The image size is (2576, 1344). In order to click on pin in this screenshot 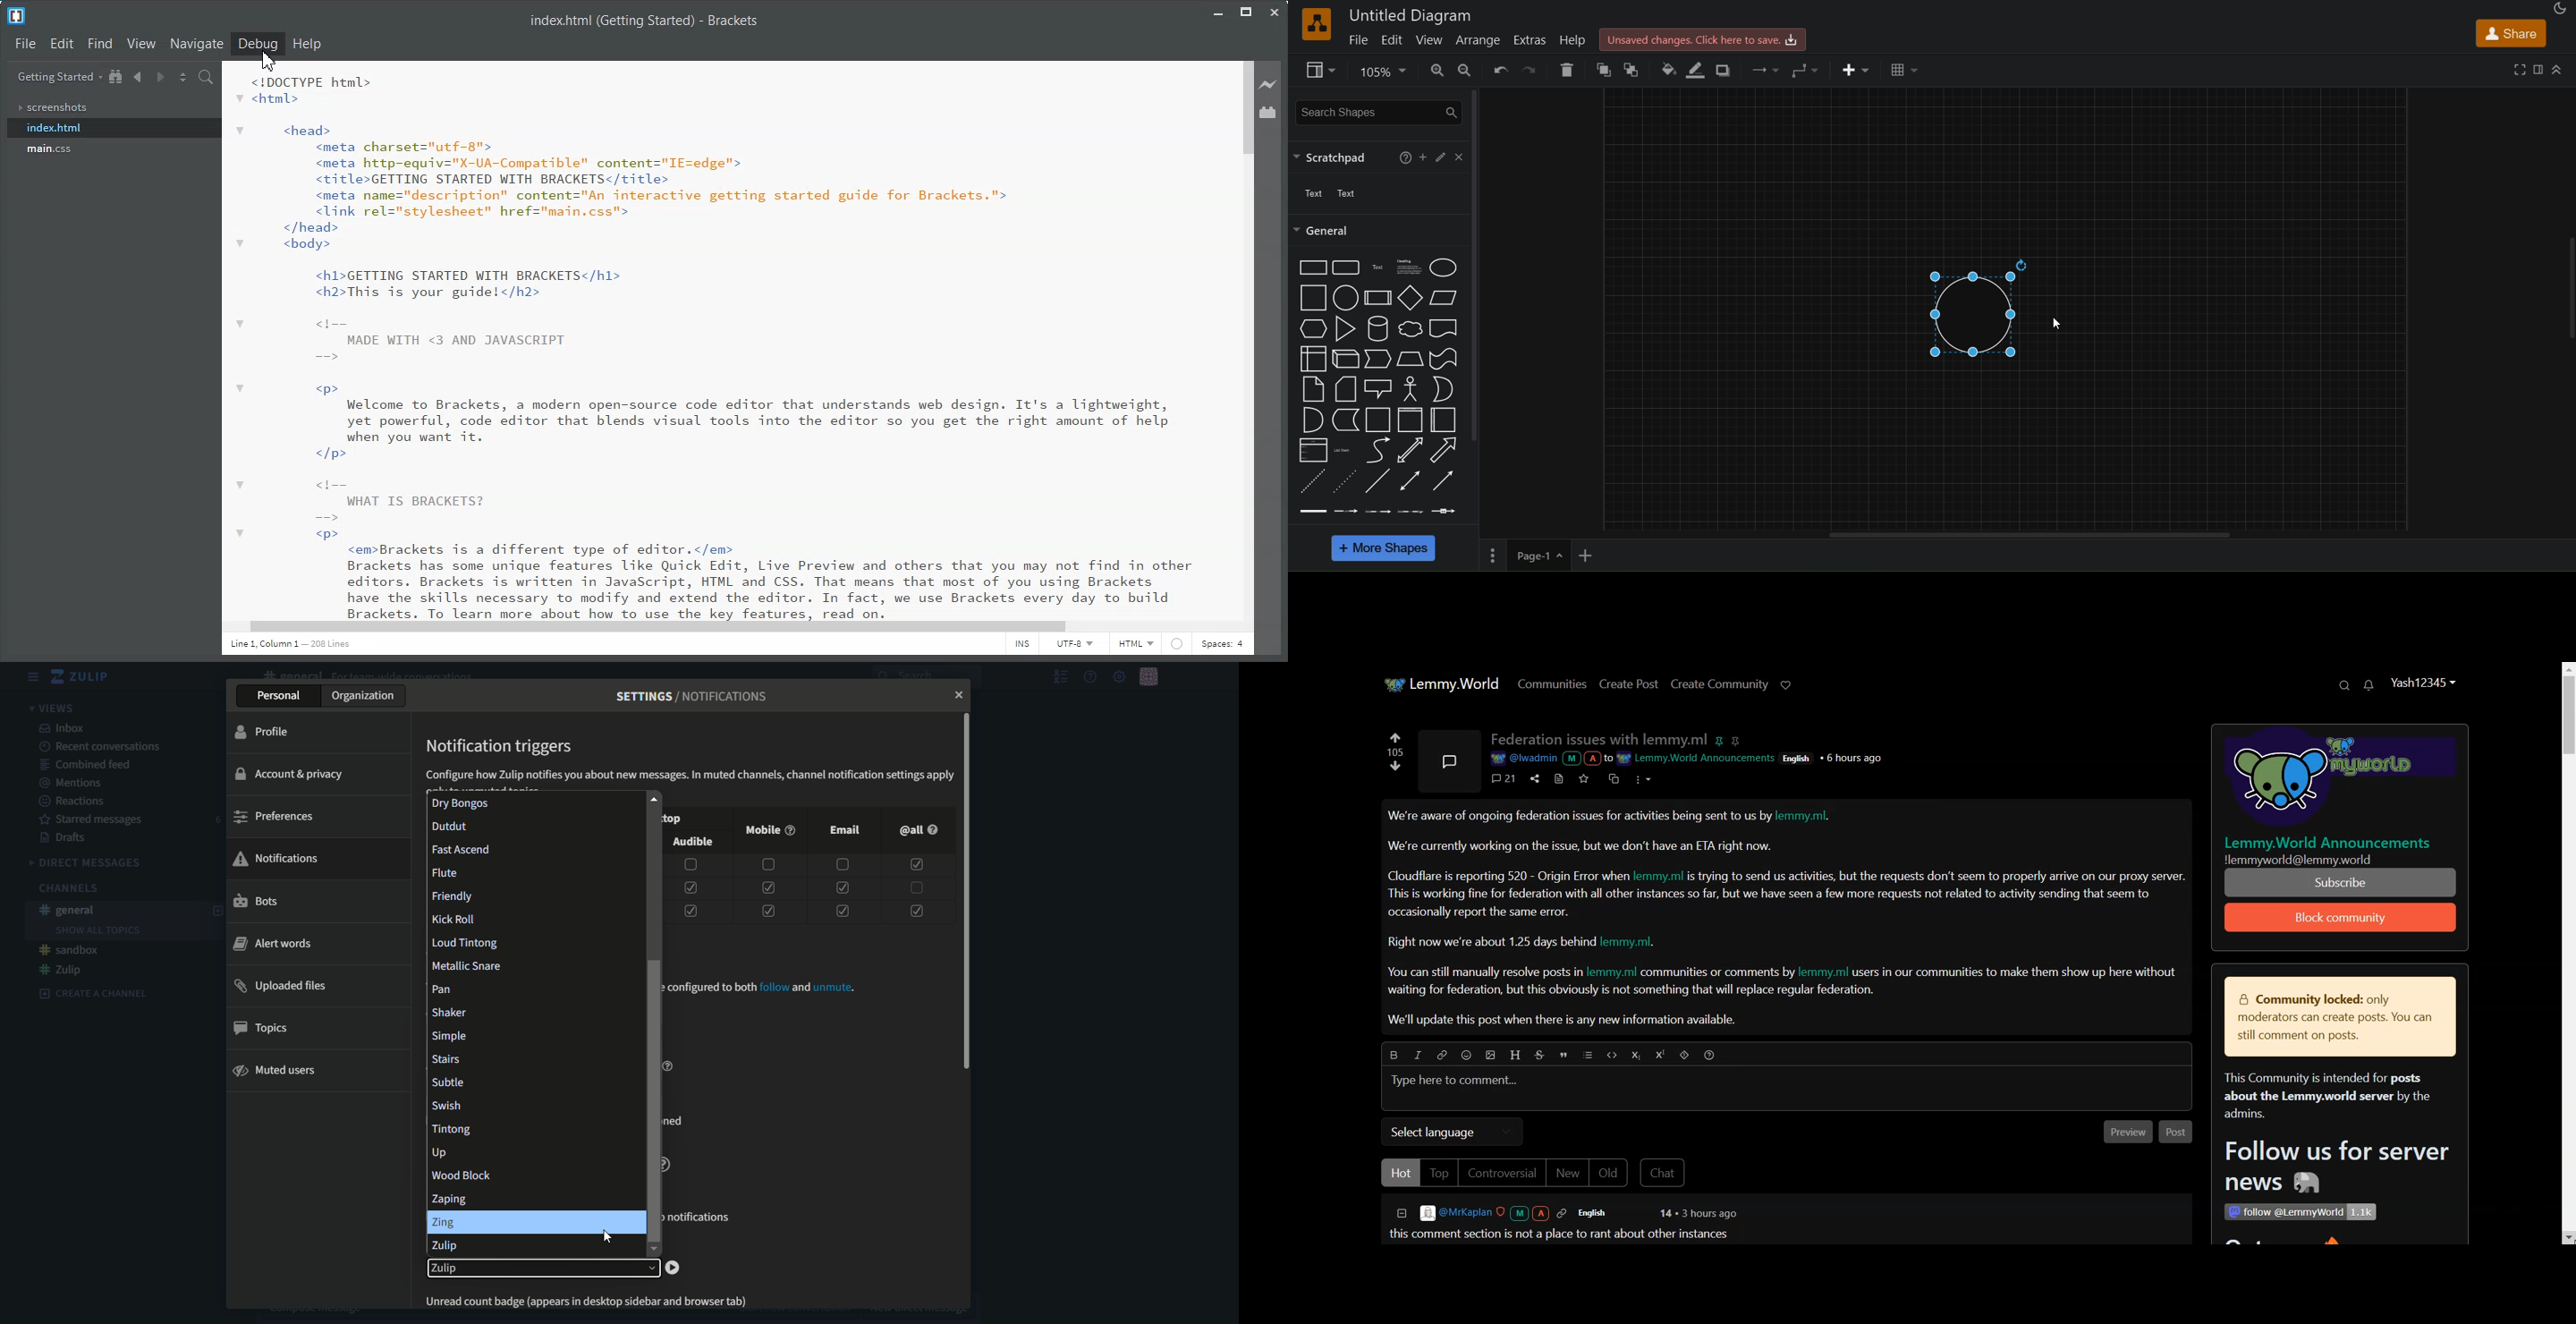, I will do `click(1739, 742)`.